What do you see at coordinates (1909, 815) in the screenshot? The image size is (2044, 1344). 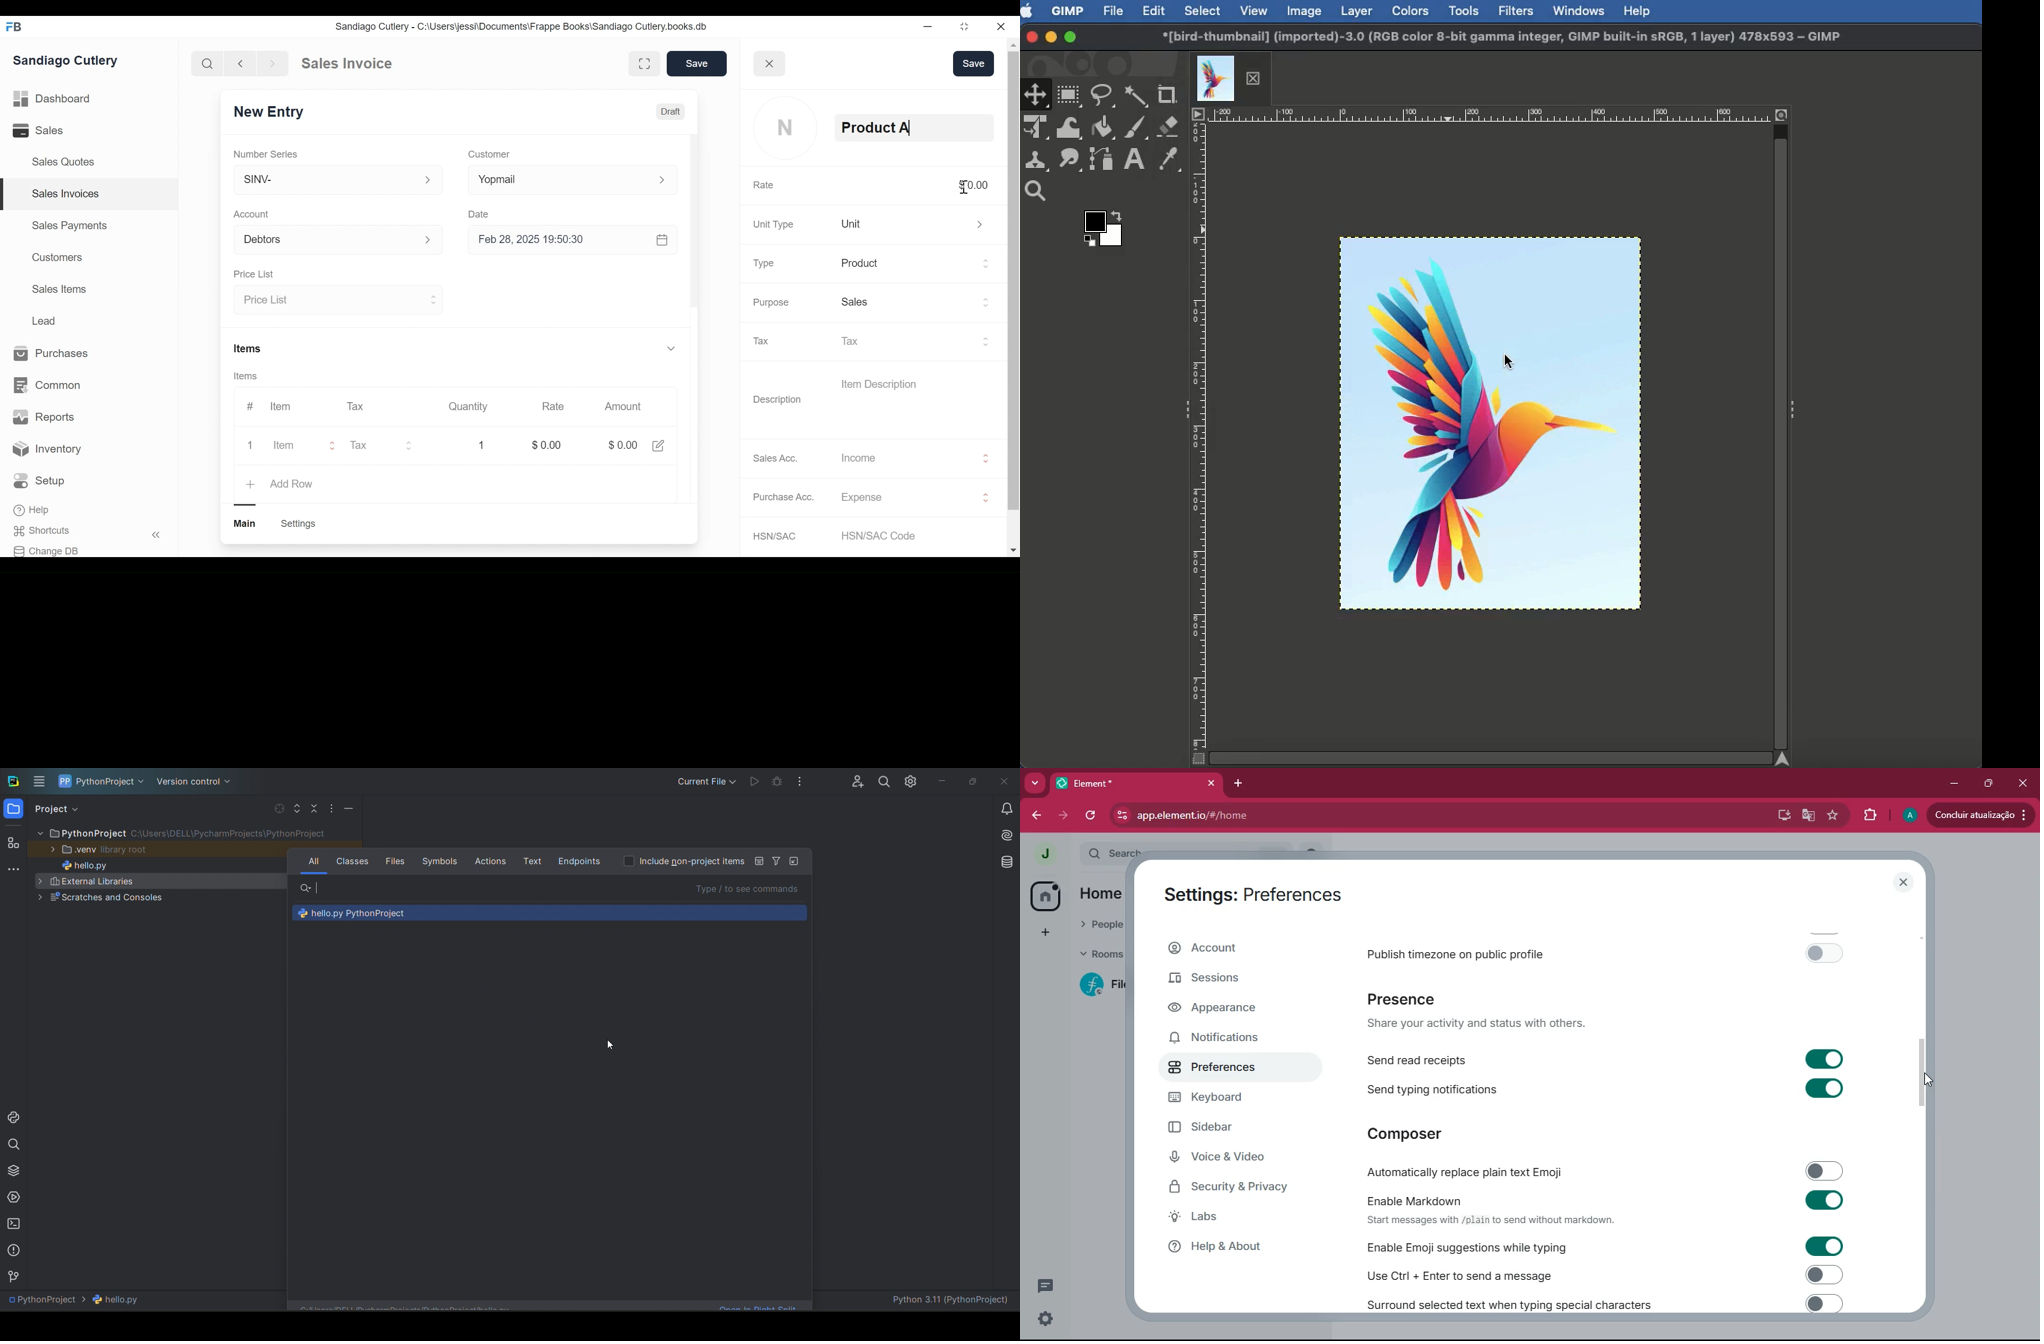 I see `profile` at bounding box center [1909, 815].